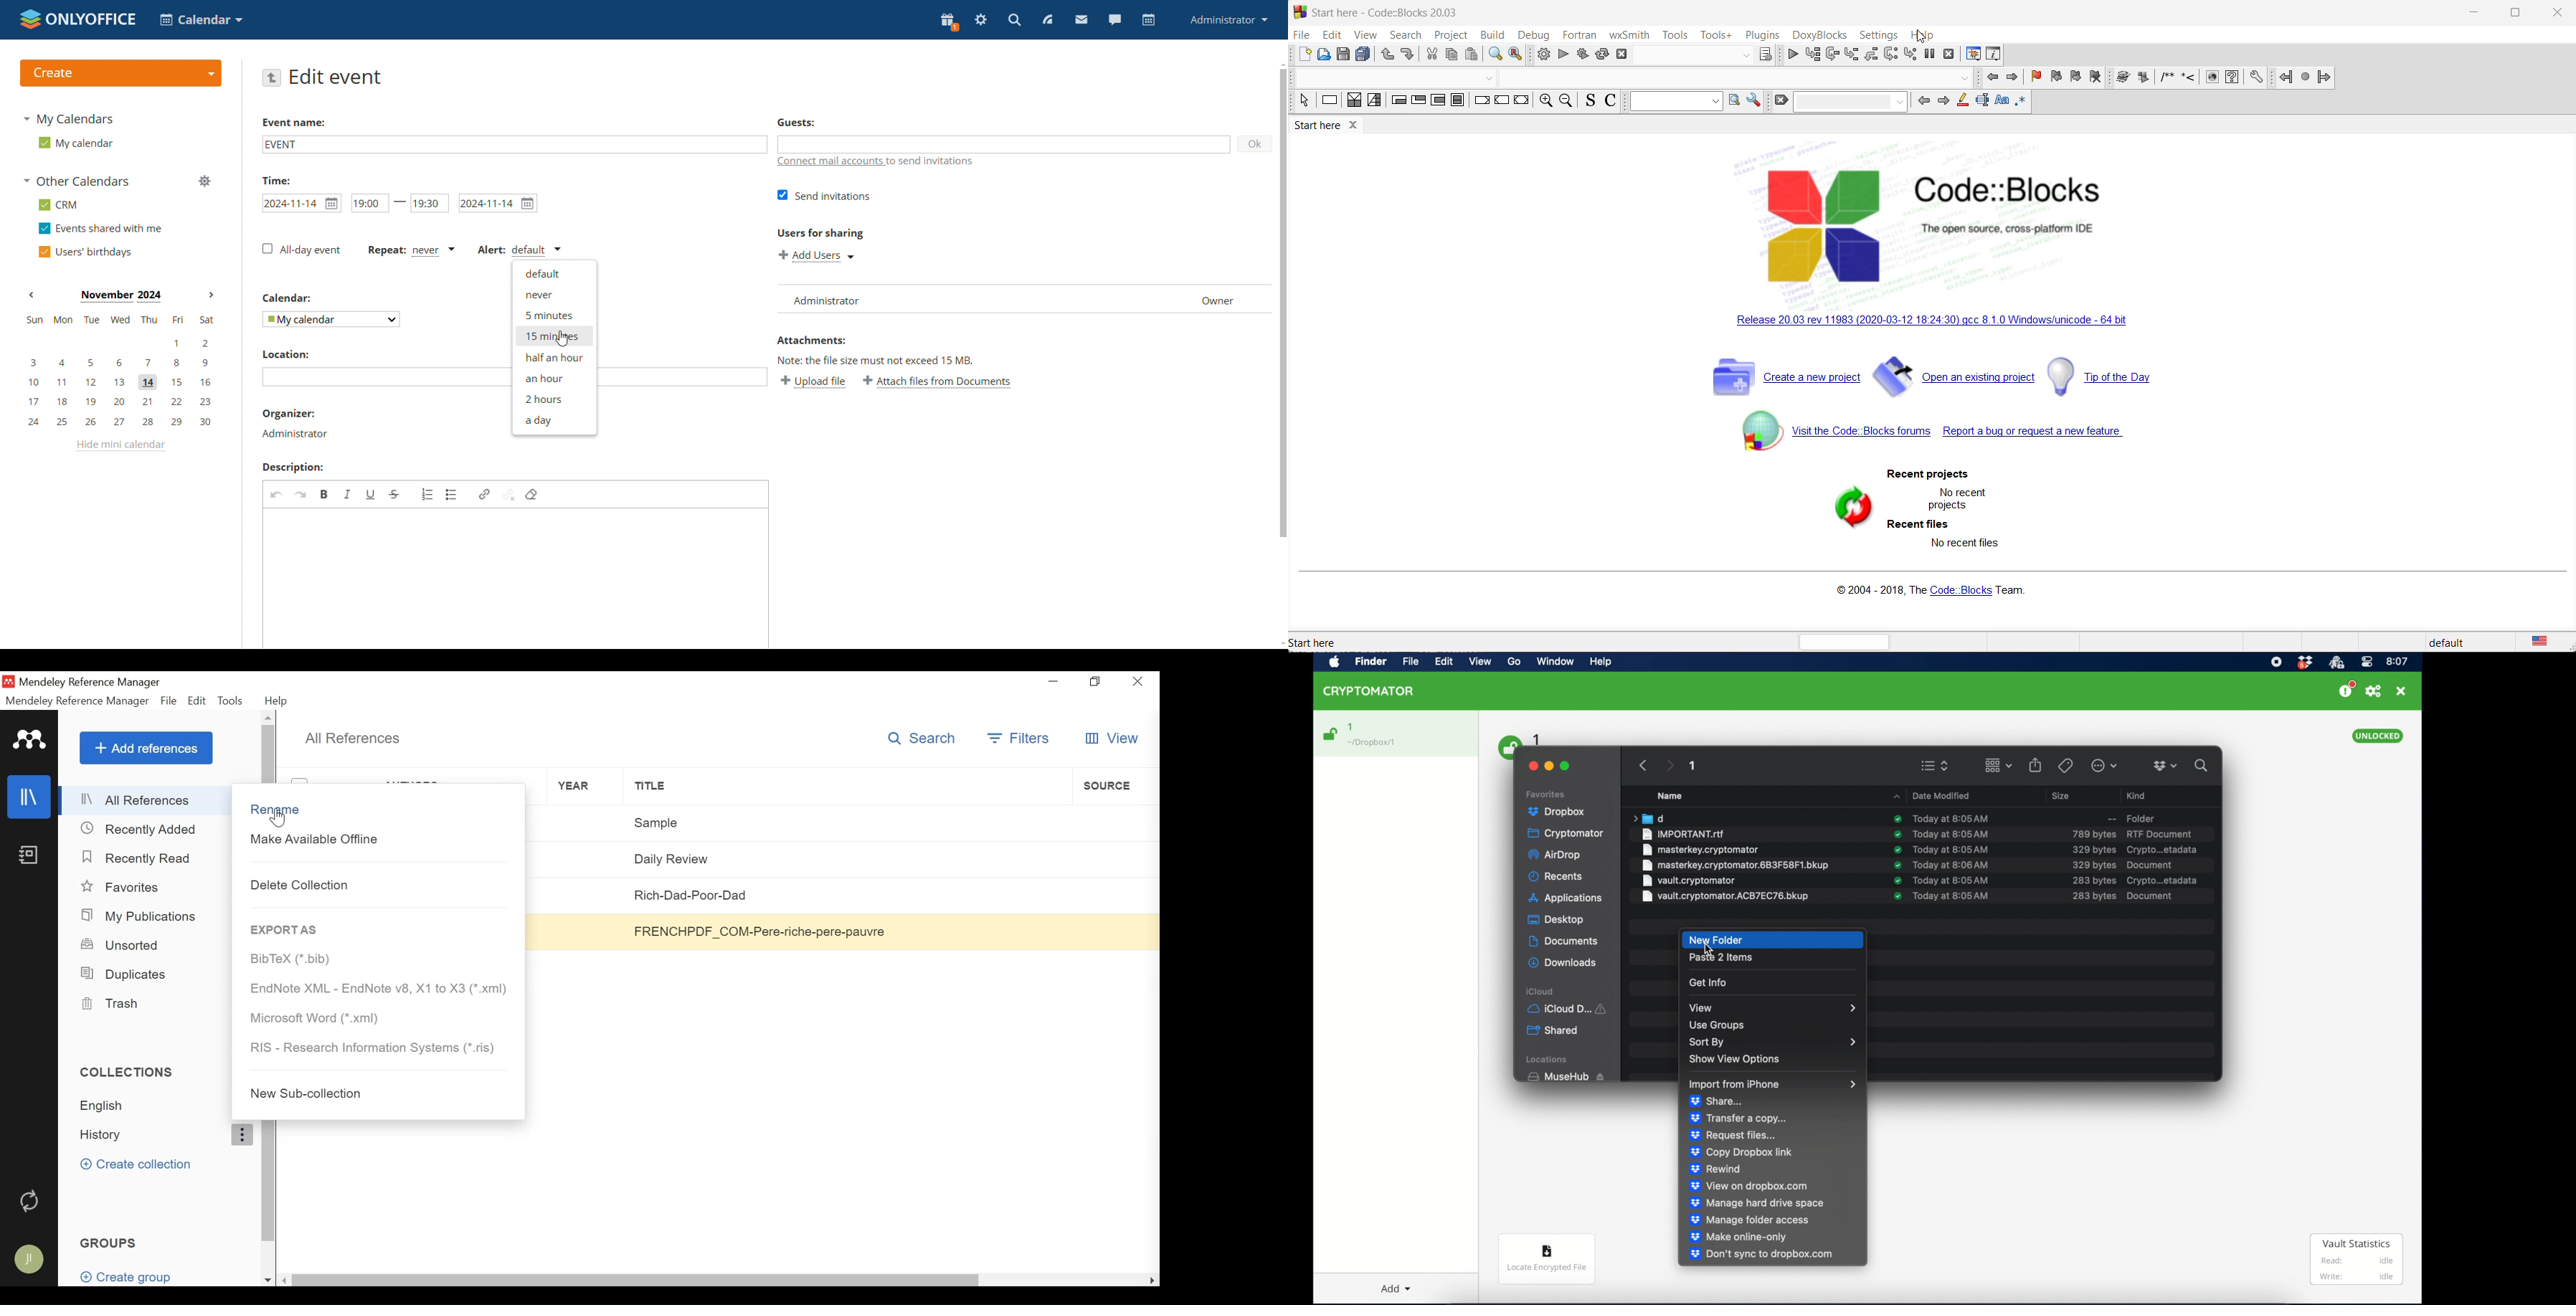 This screenshot has width=2576, height=1316. I want to click on match case, so click(2004, 101).